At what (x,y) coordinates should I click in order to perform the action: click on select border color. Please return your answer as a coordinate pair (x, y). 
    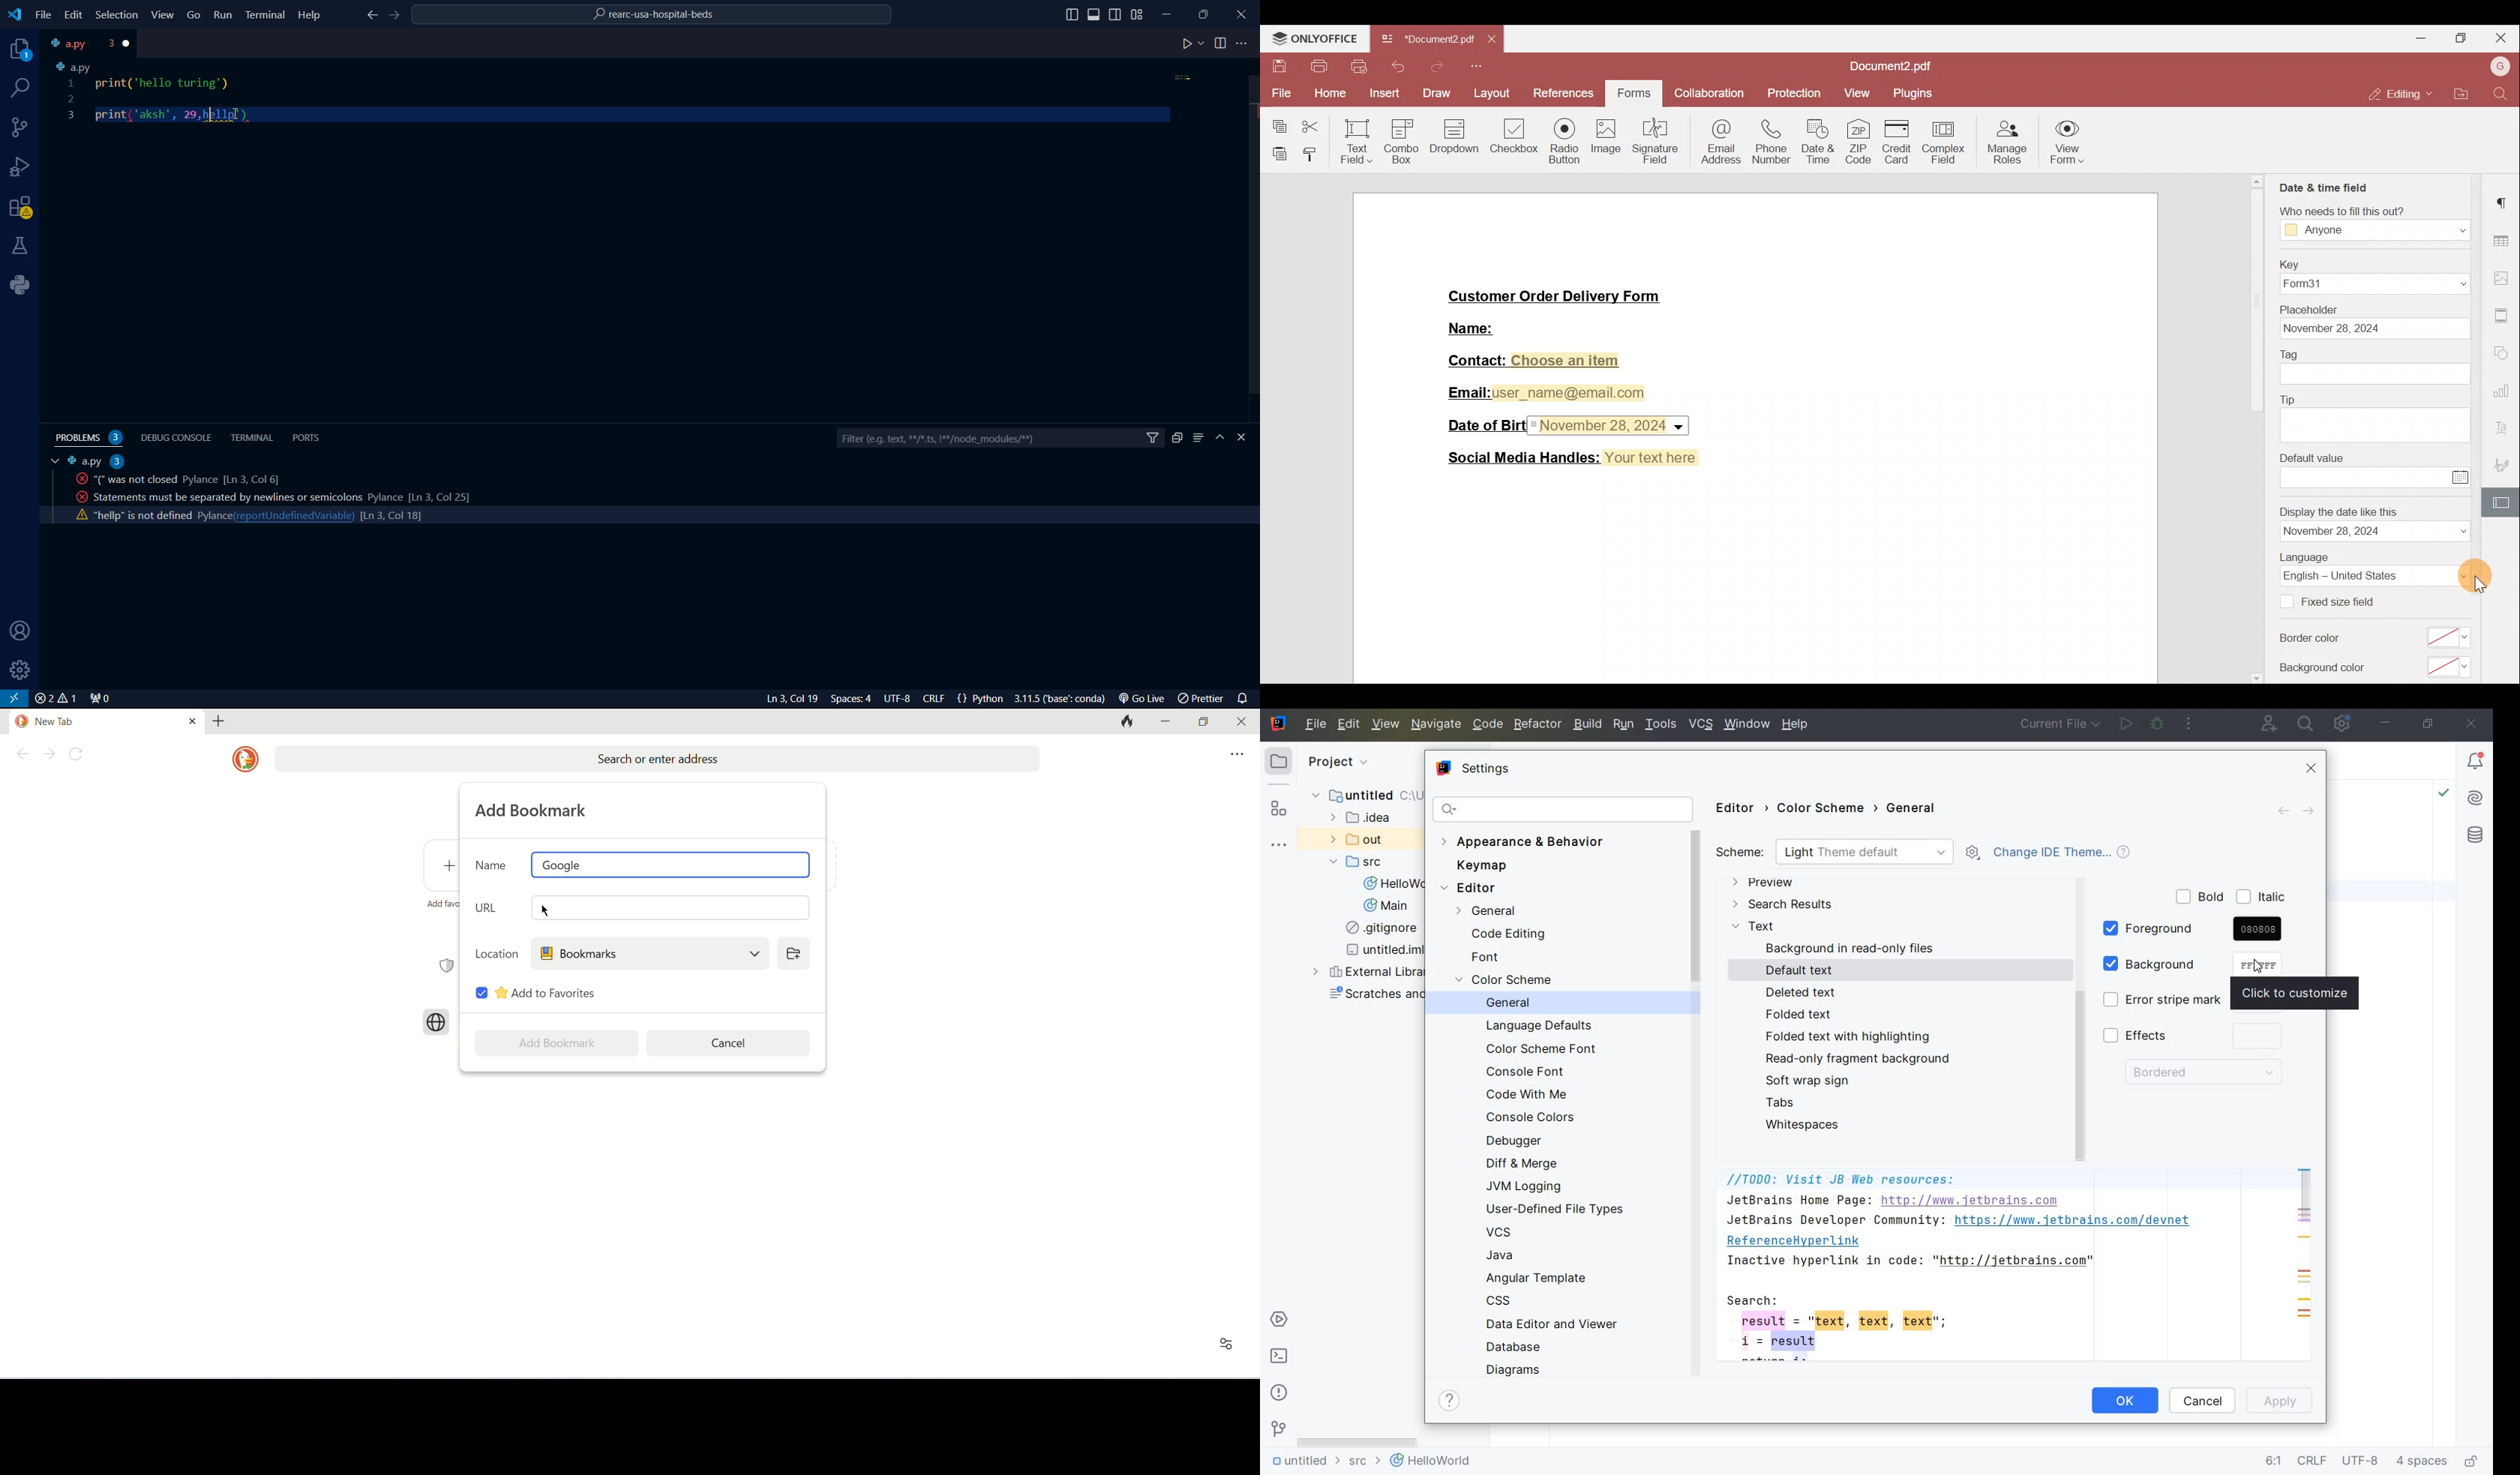
    Looking at the image, I should click on (2448, 636).